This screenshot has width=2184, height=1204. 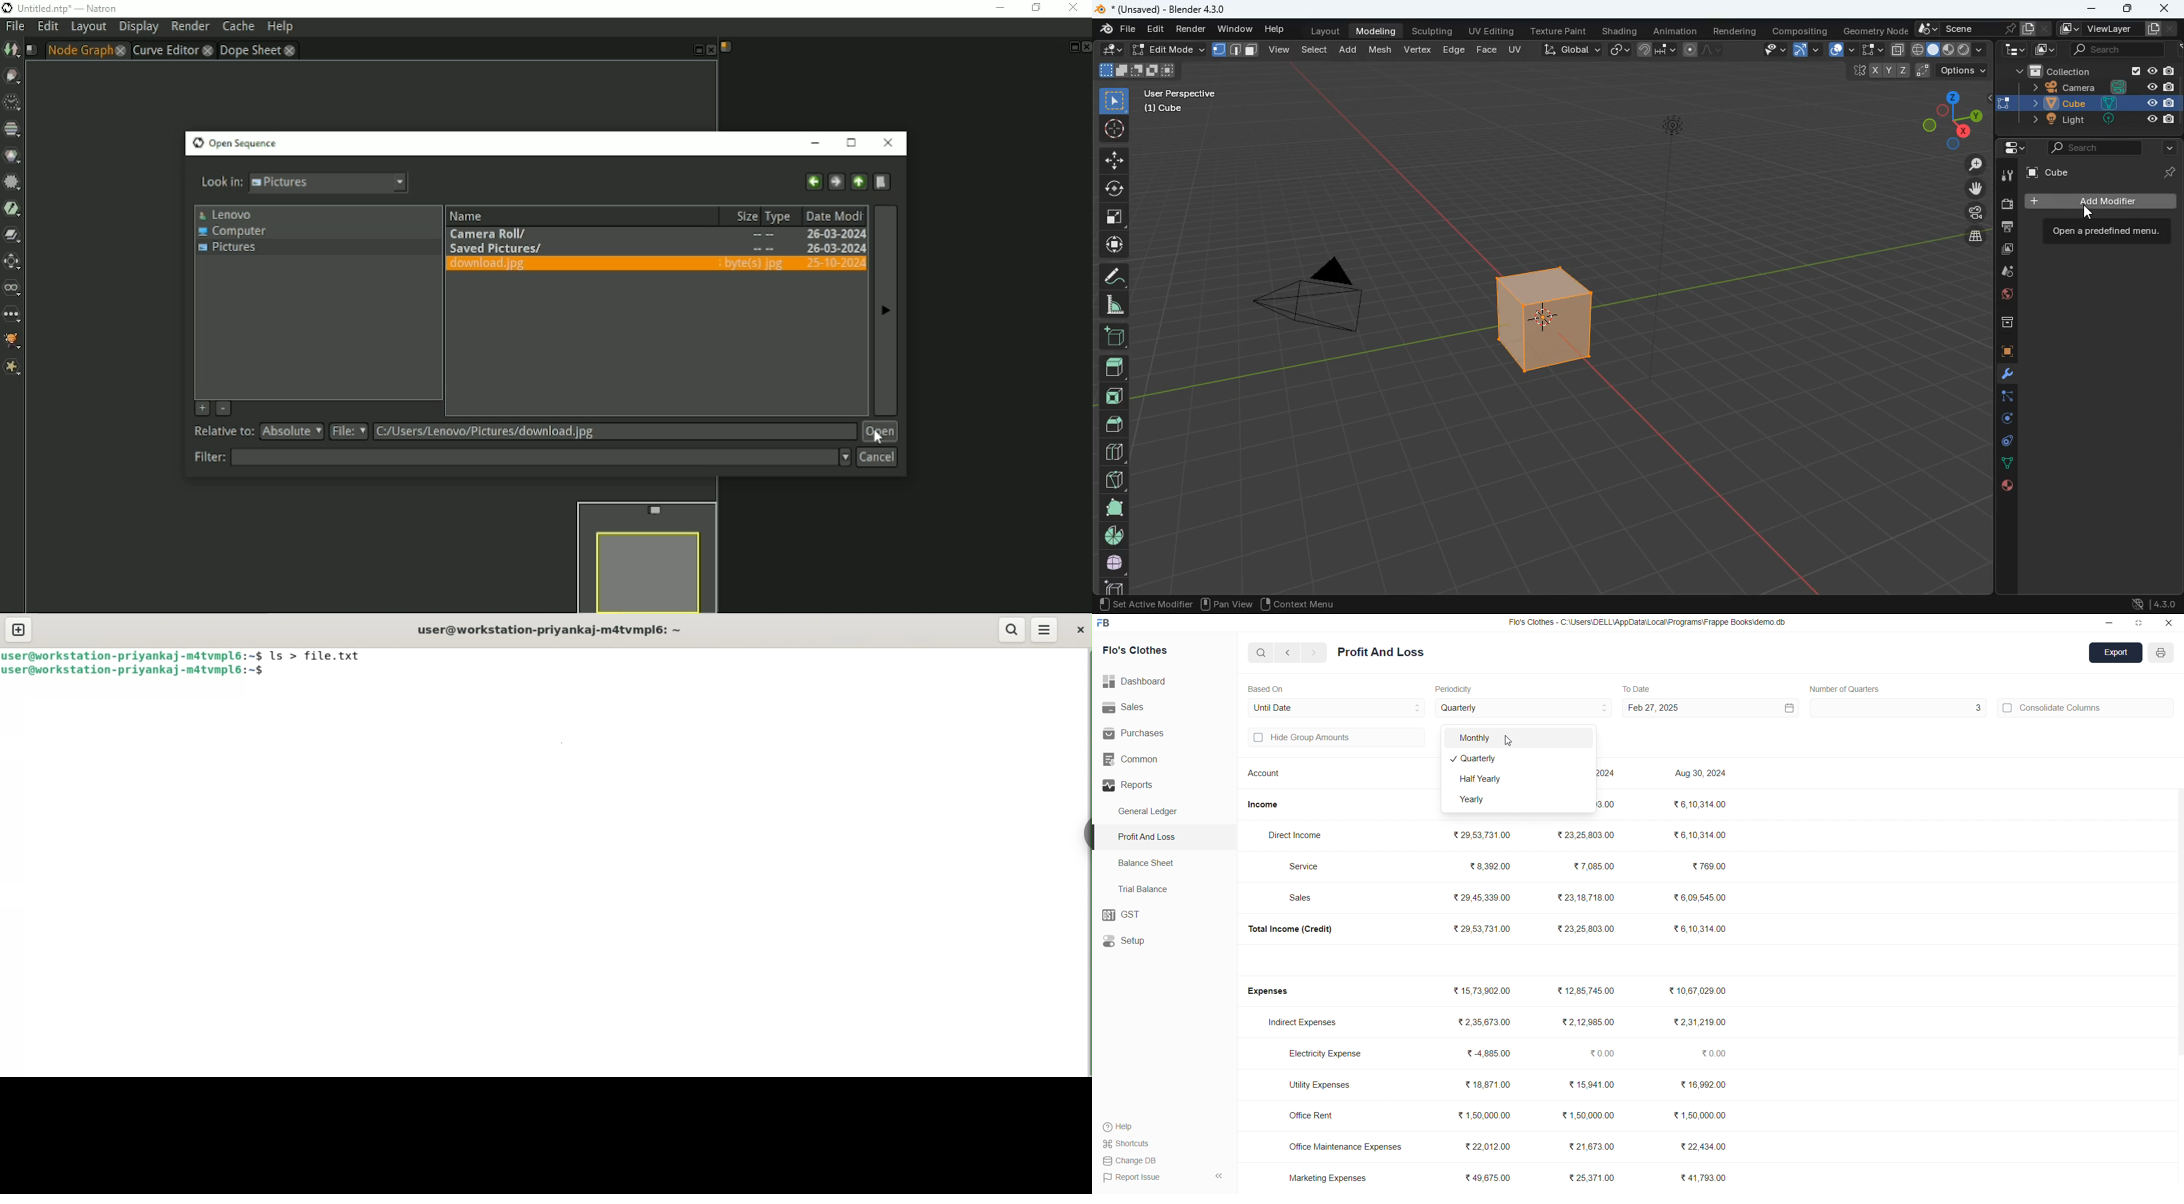 I want to click on Size, so click(x=740, y=215).